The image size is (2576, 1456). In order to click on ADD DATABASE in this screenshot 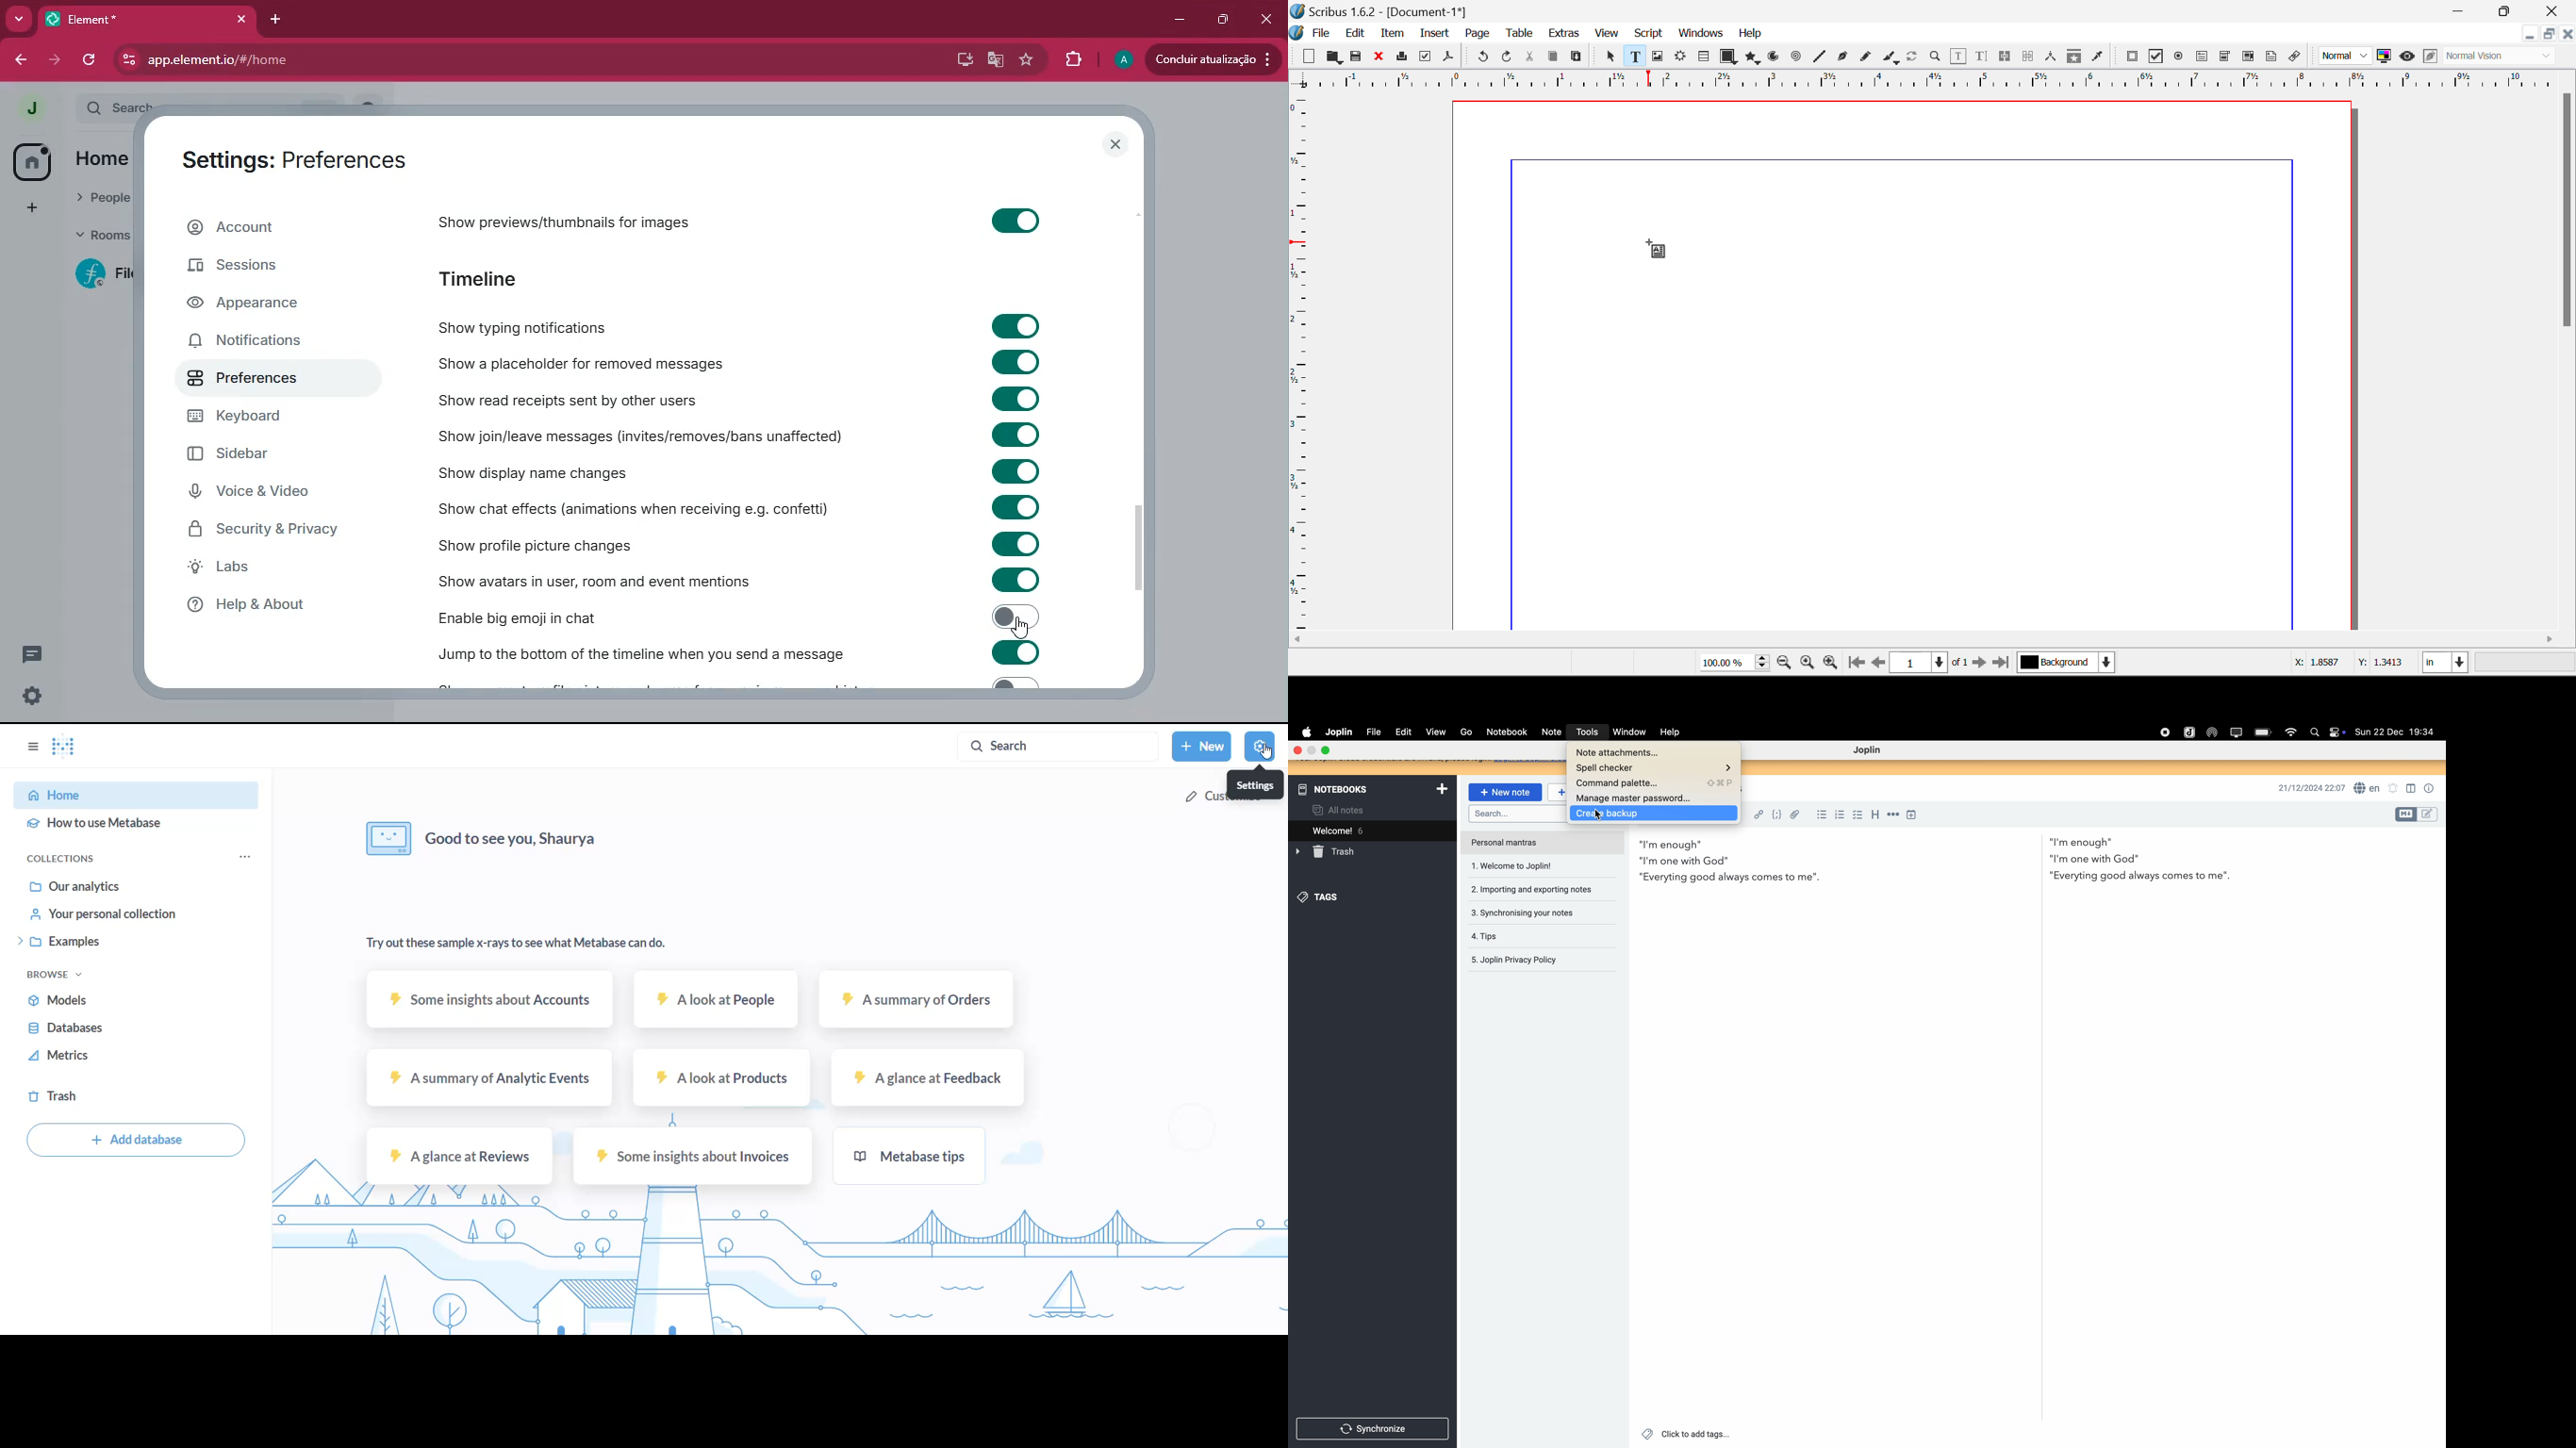, I will do `click(131, 1141)`.